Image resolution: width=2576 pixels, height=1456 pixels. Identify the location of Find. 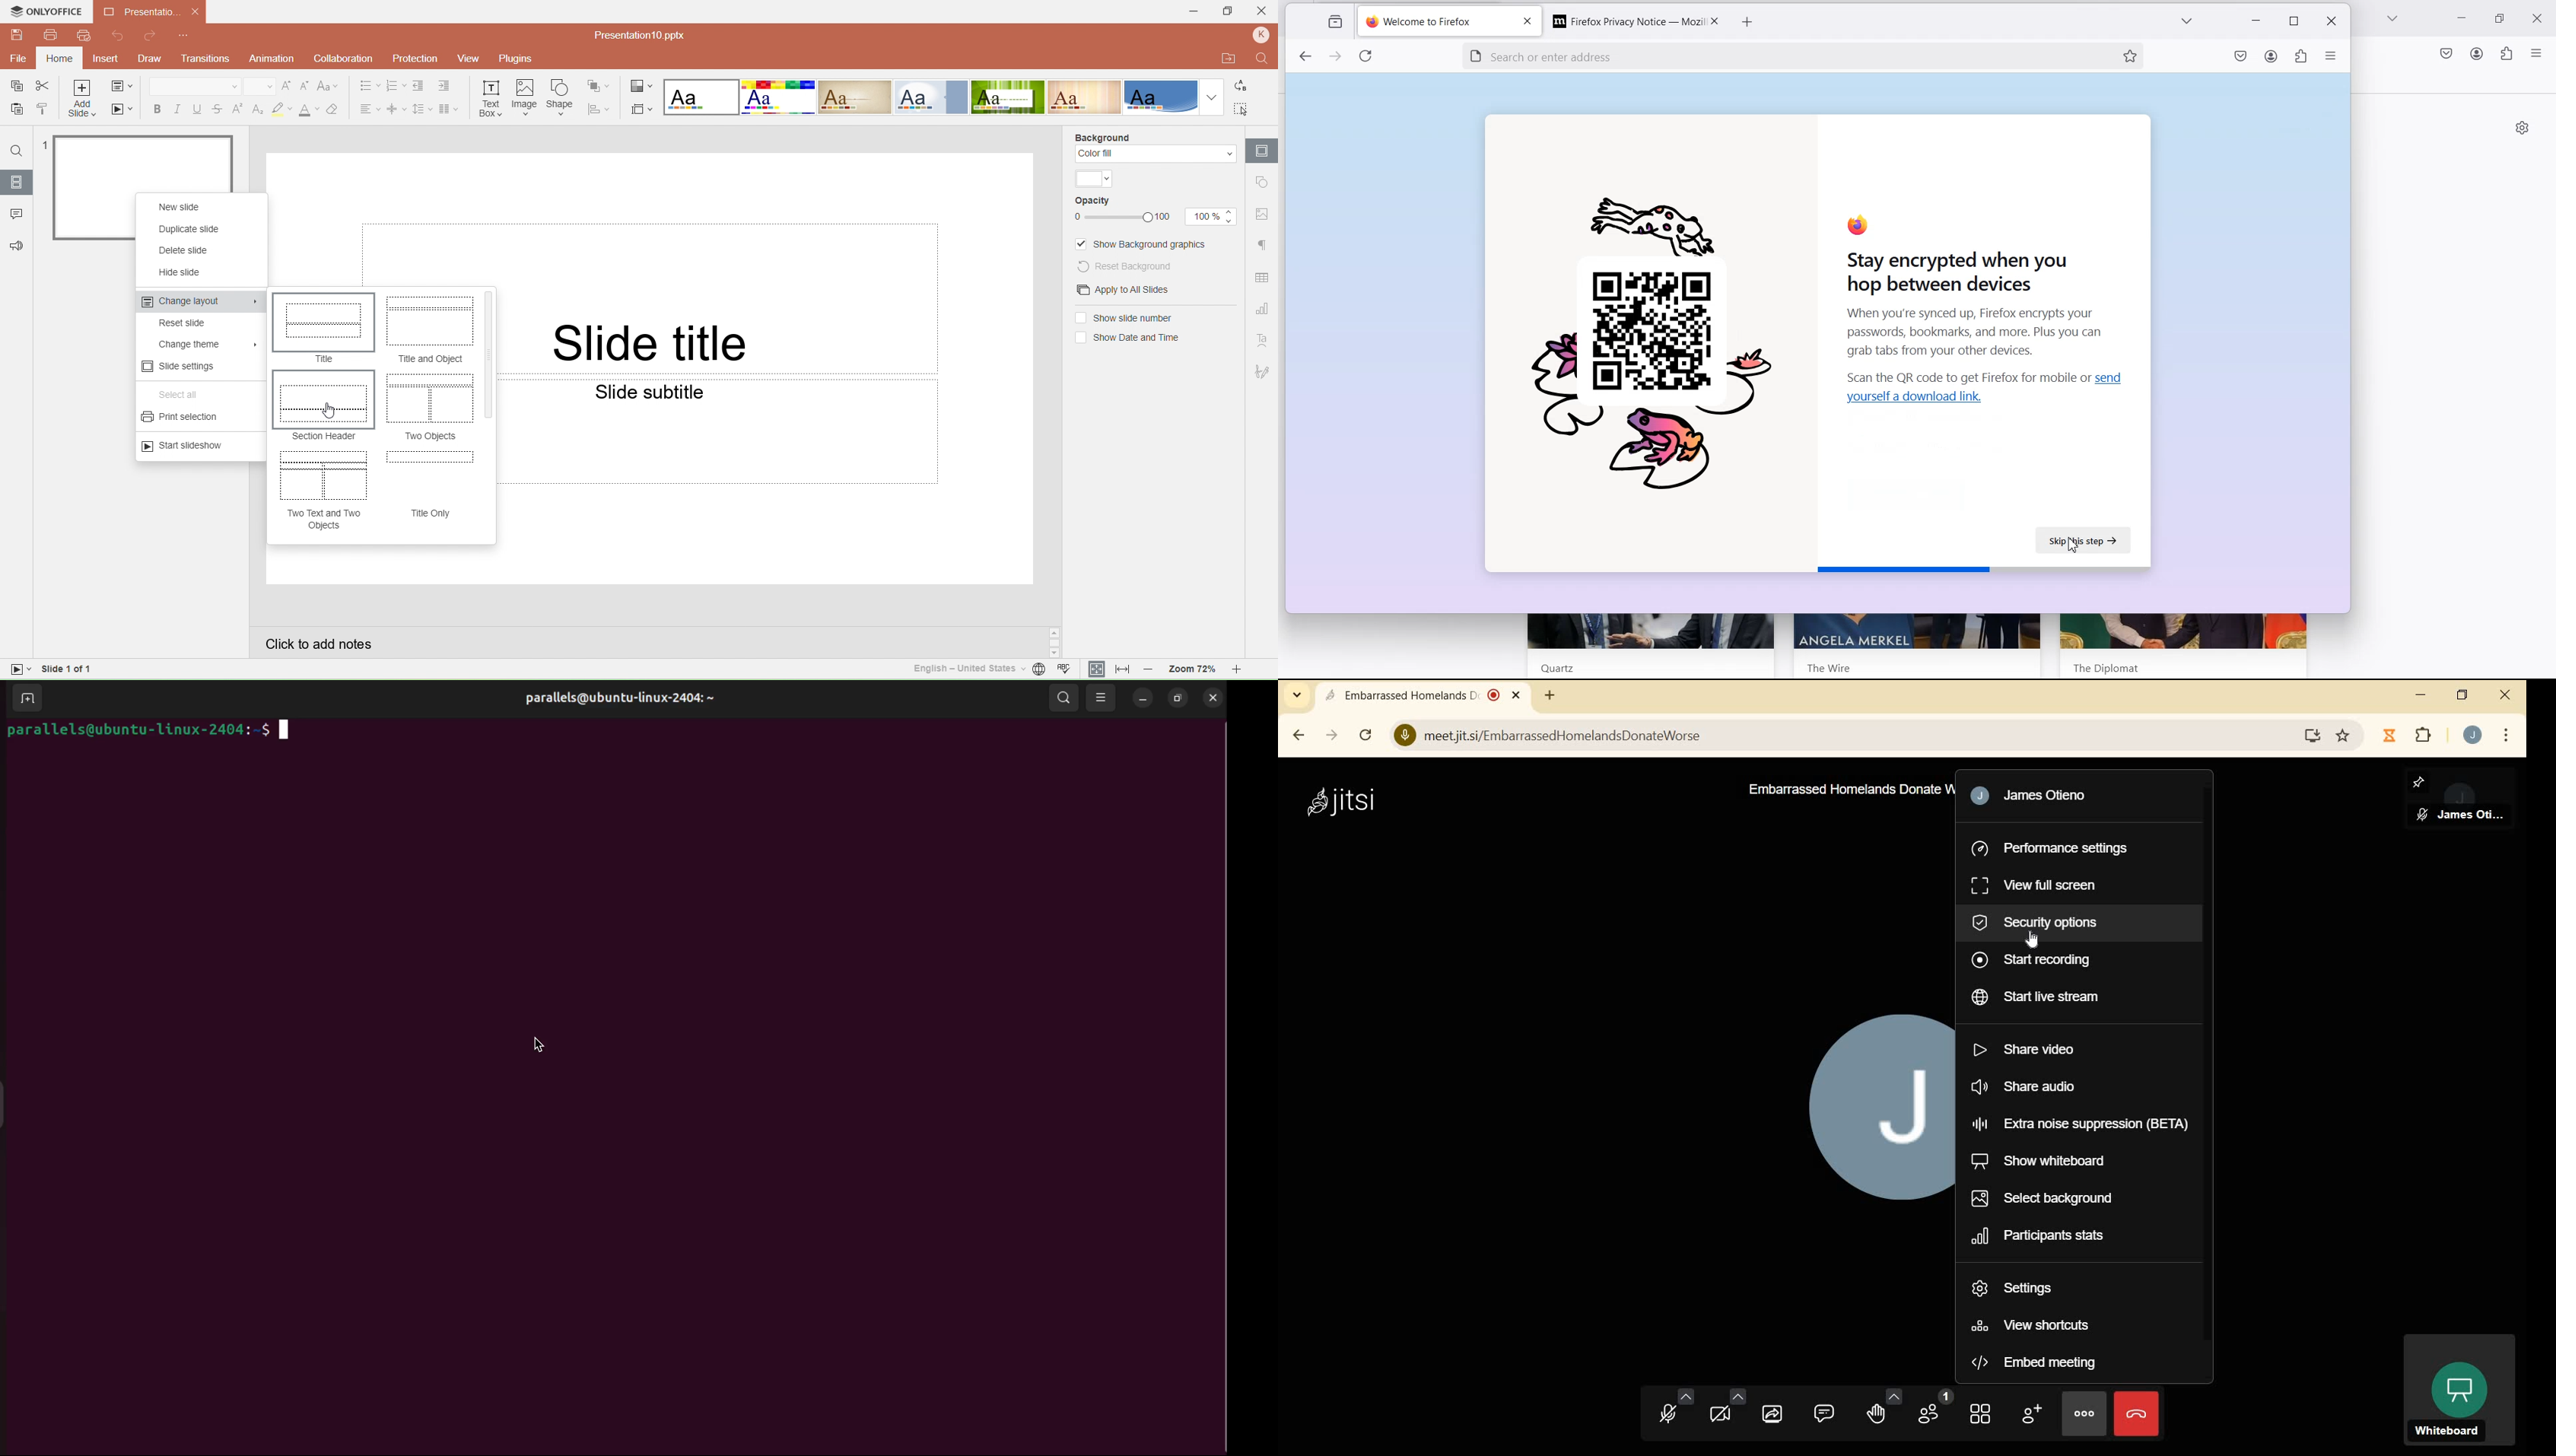
(1261, 58).